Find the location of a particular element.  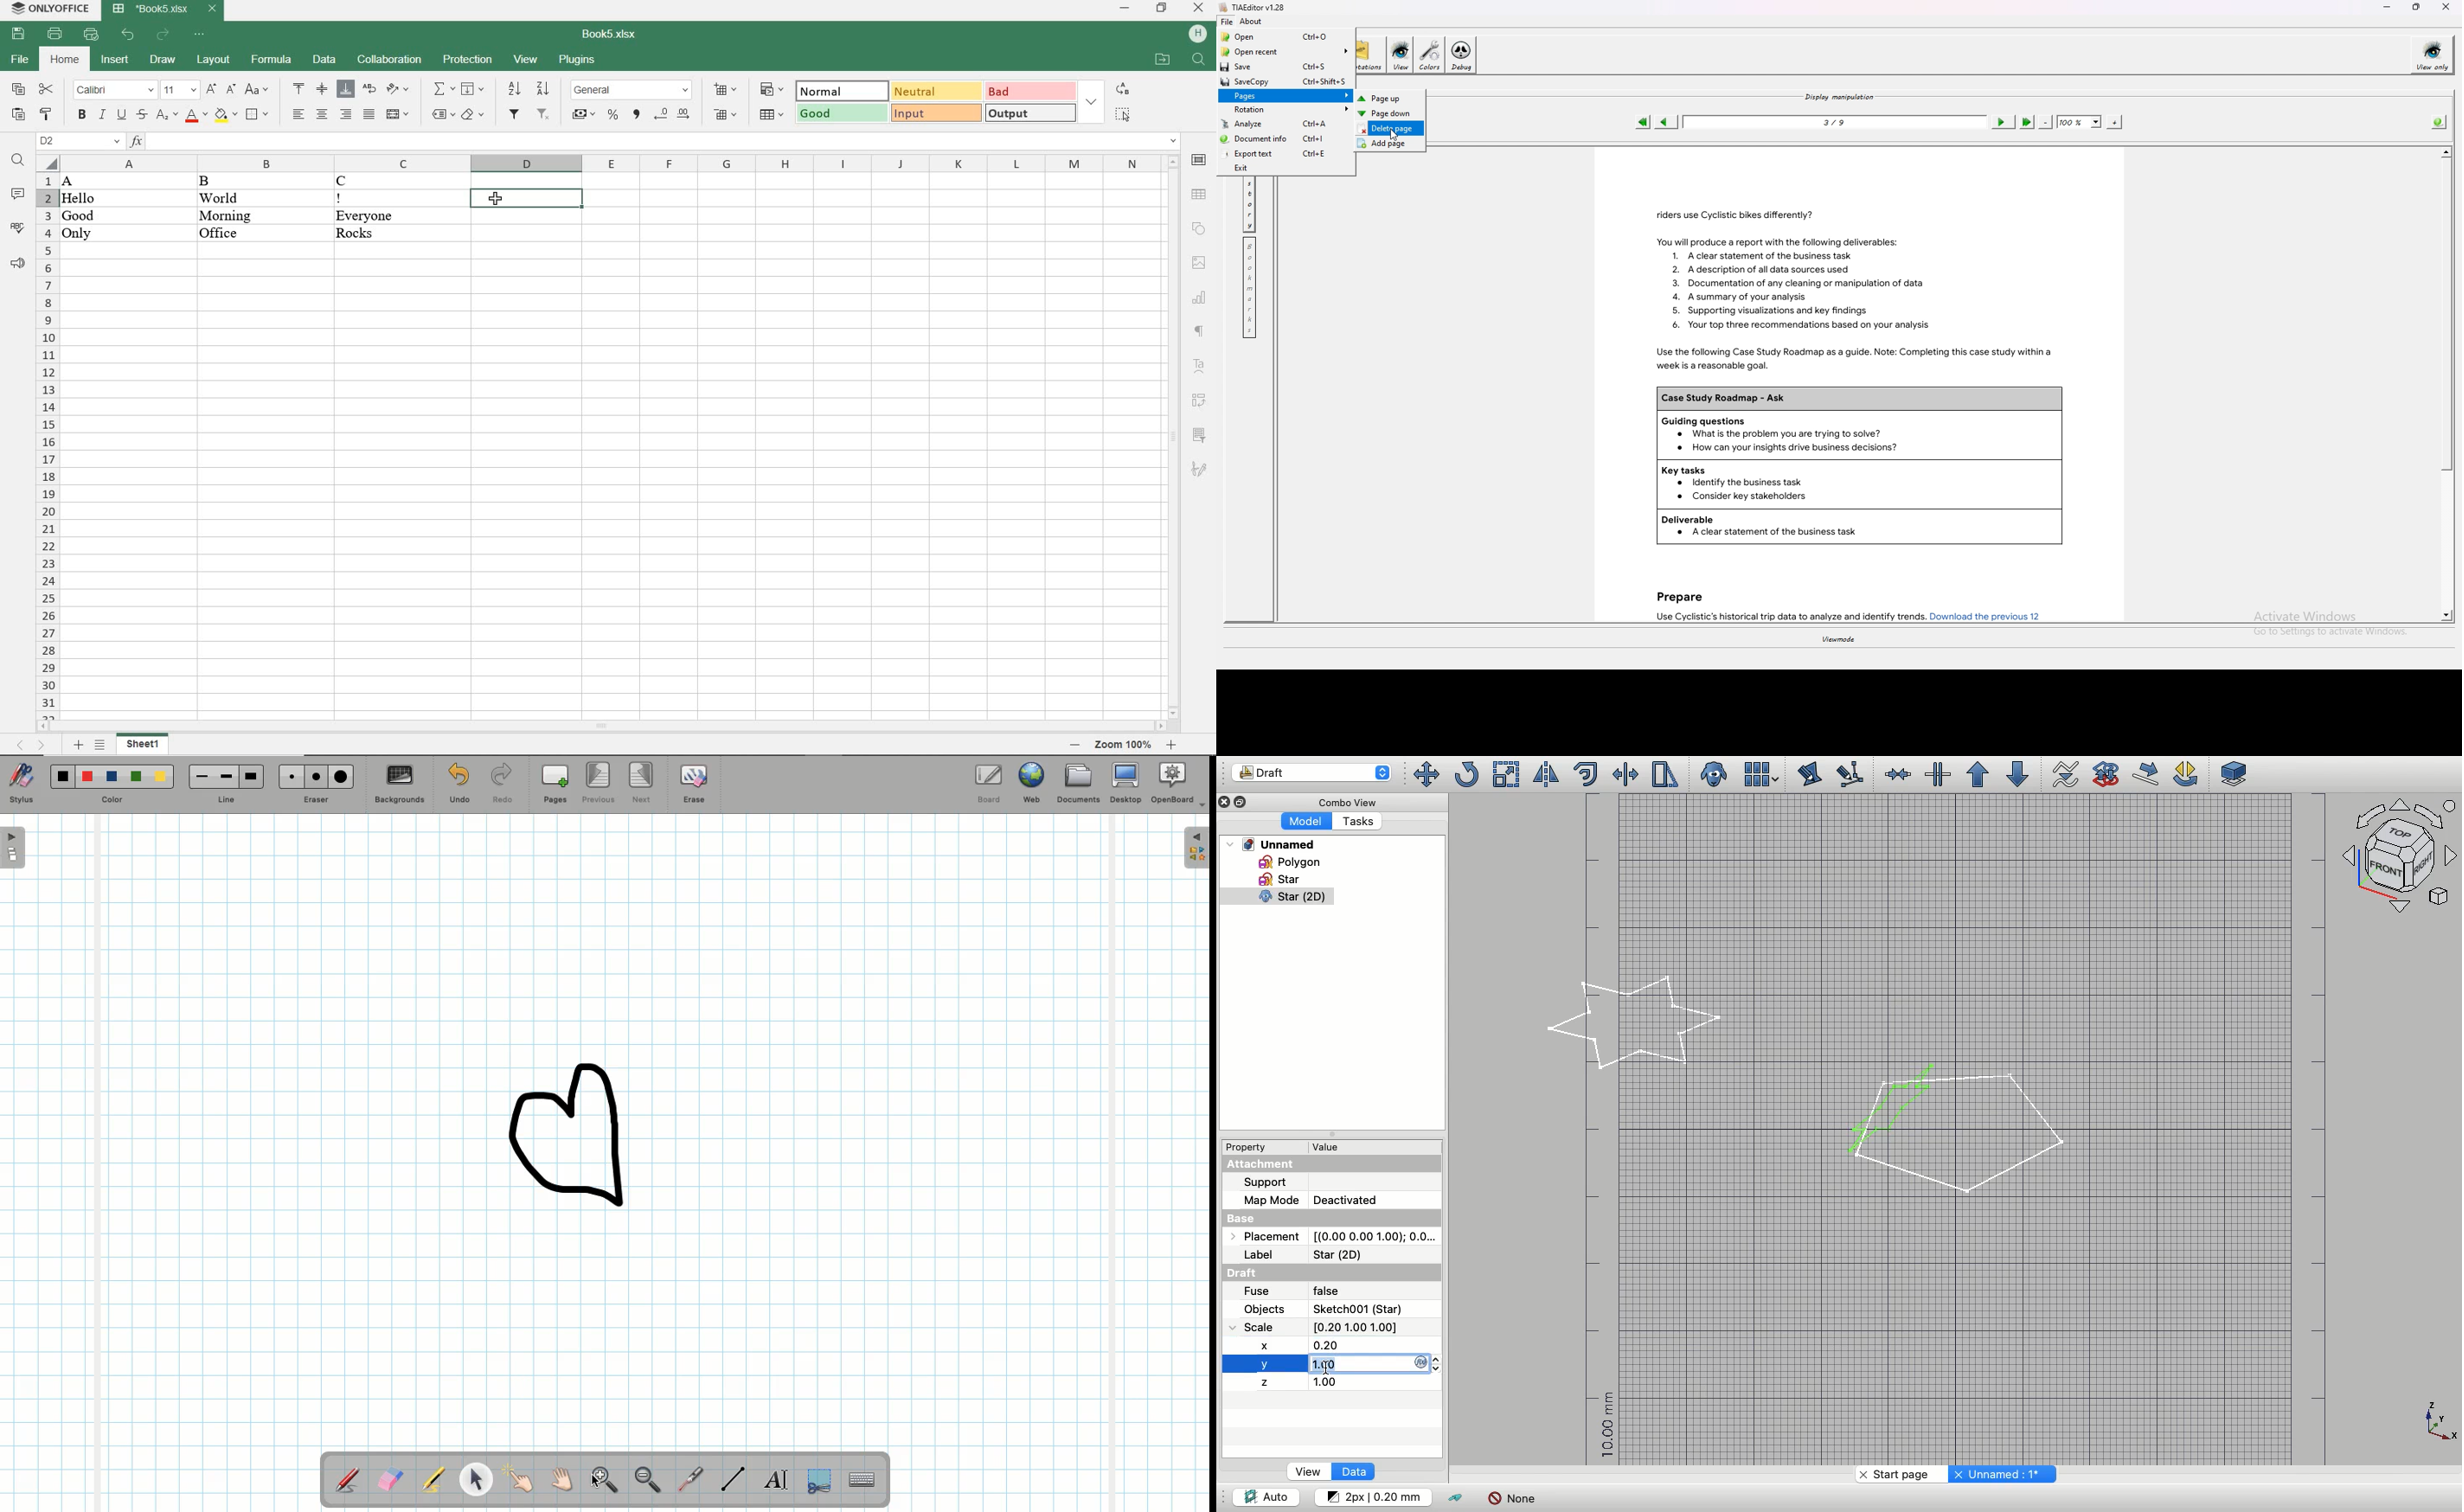

ALIGN CENTER is located at coordinates (323, 114).